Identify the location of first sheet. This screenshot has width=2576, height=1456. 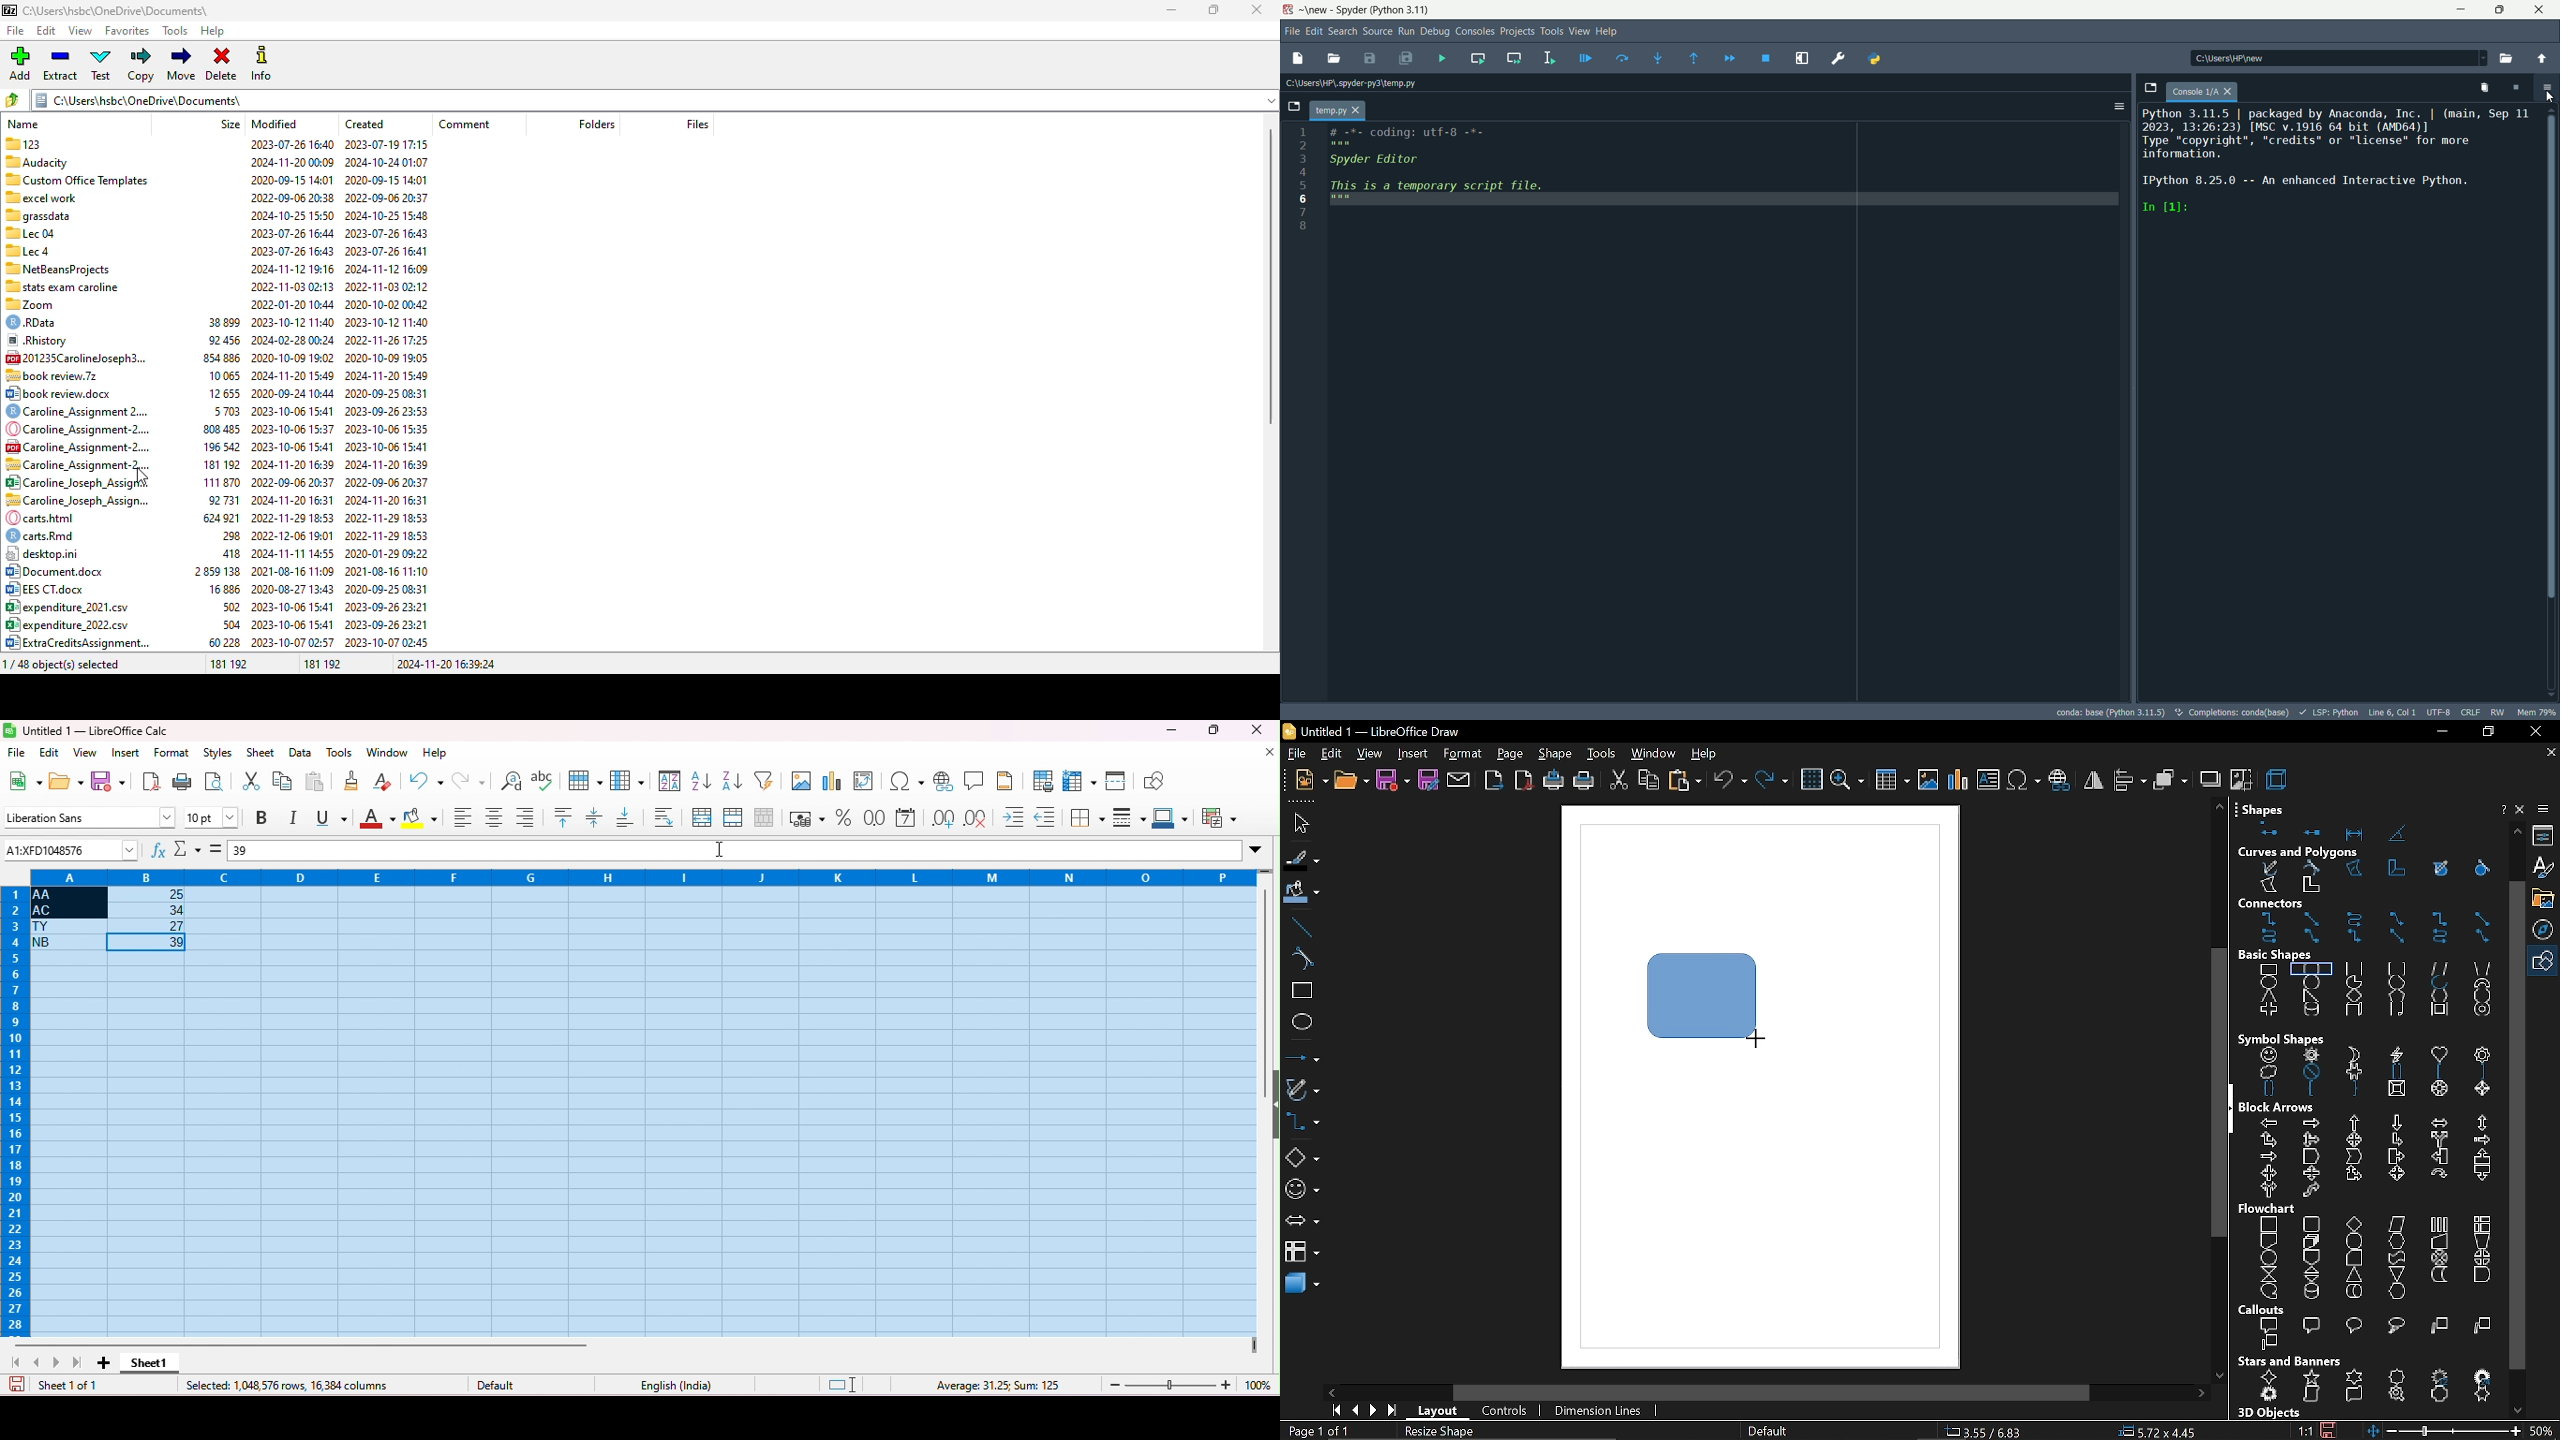
(21, 1363).